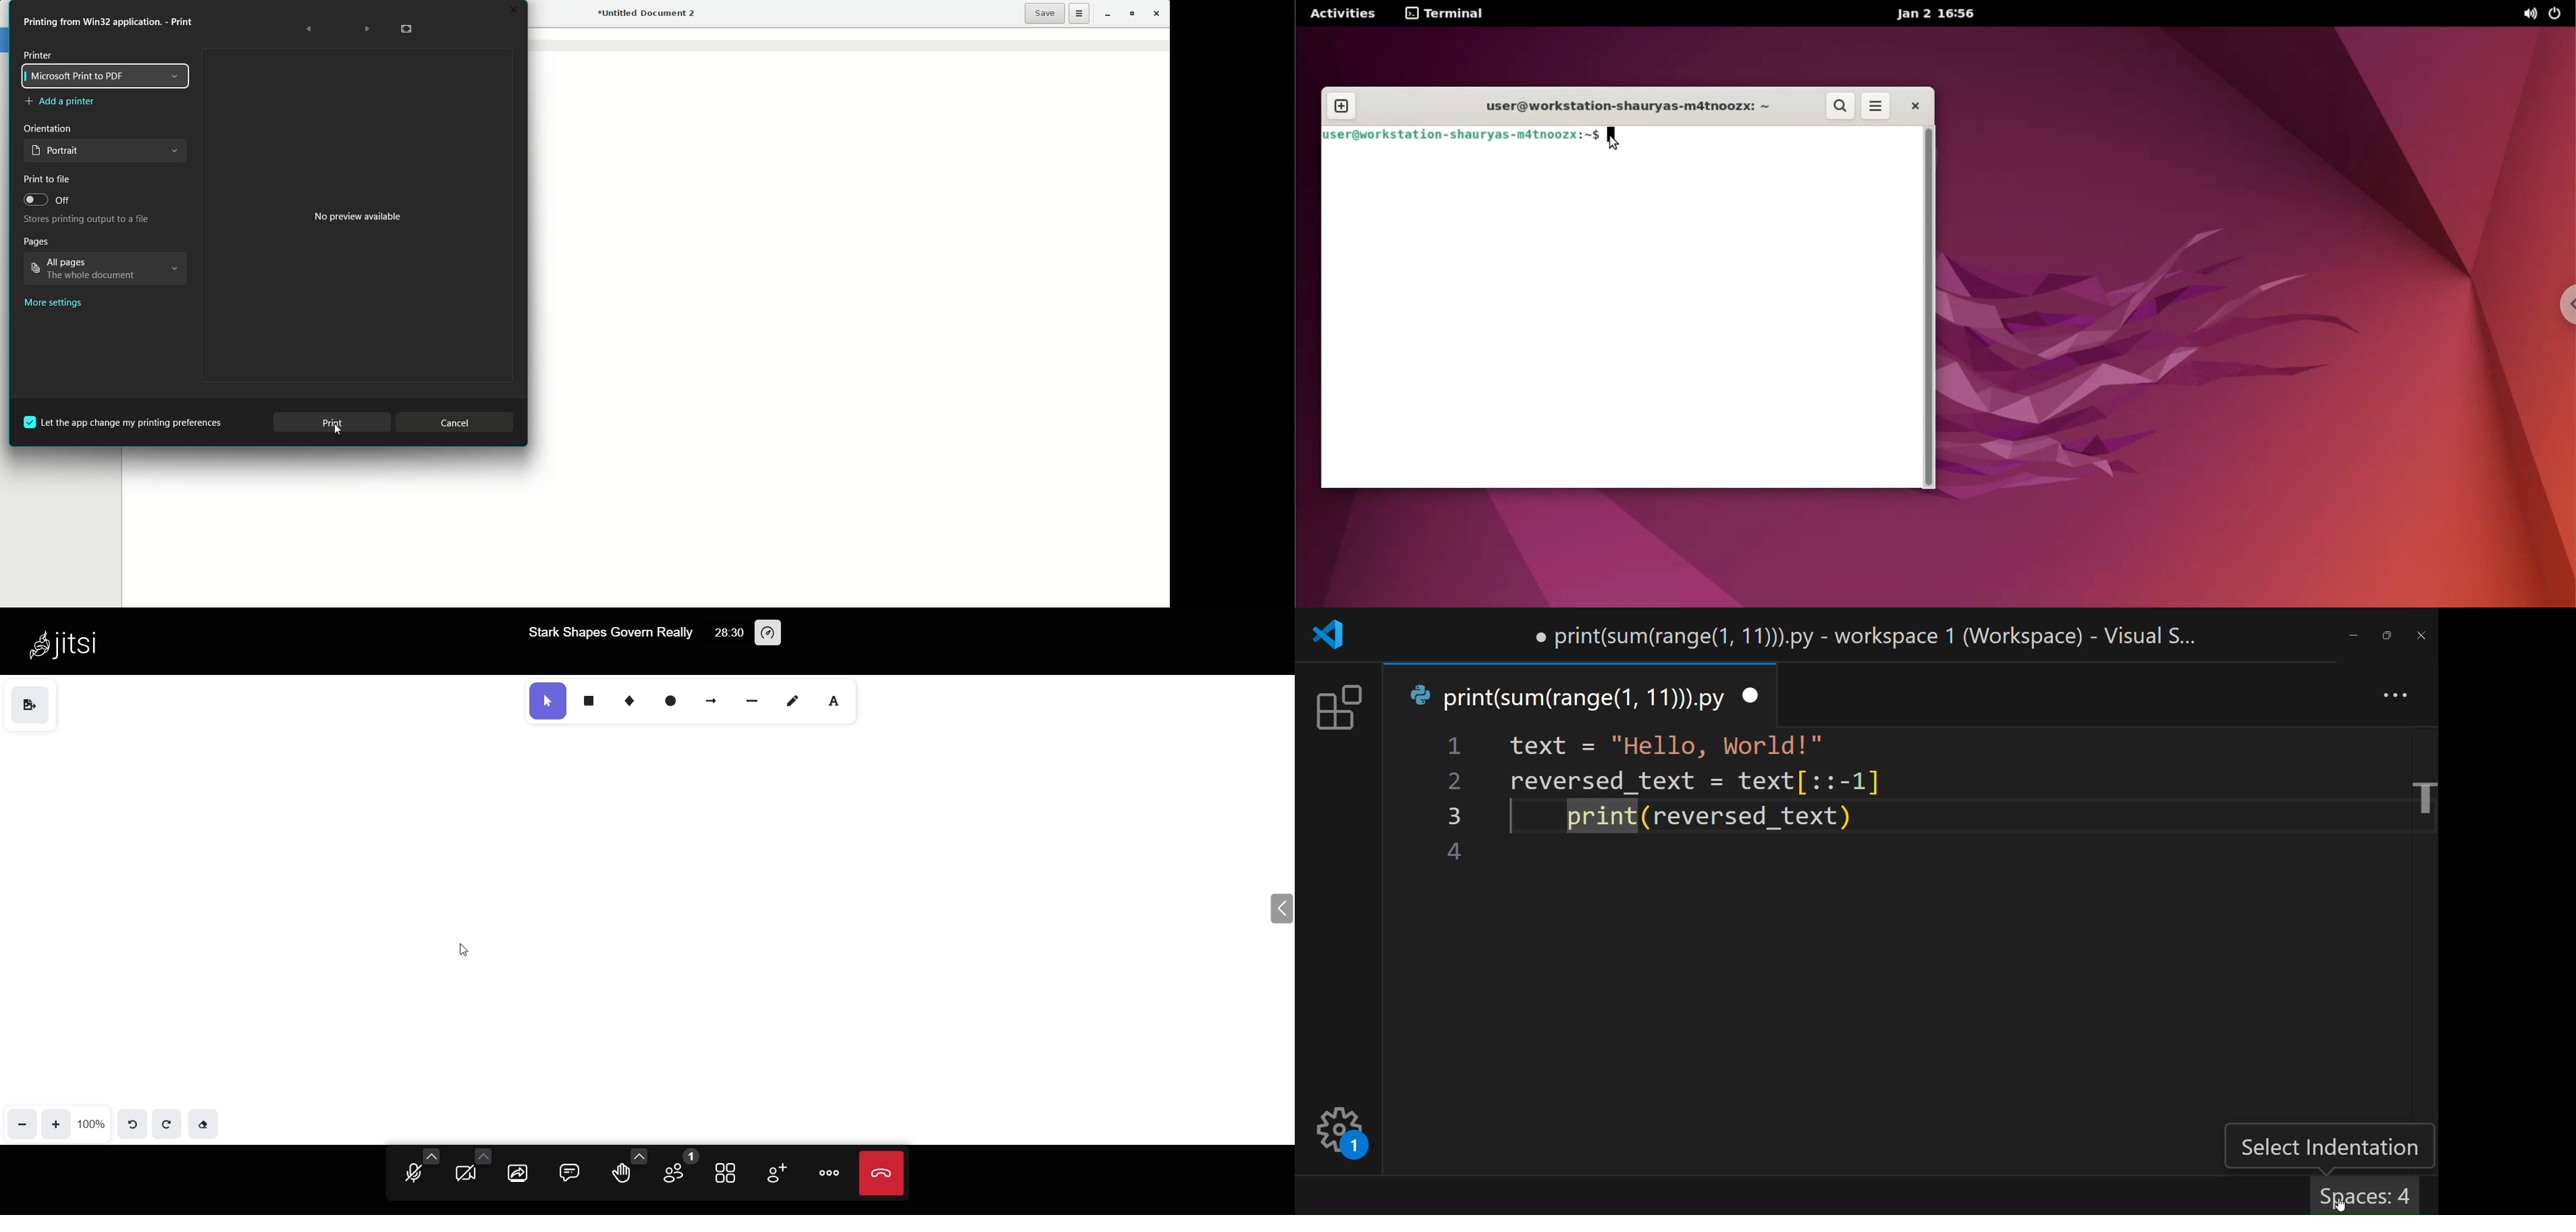 The width and height of the screenshot is (2576, 1232). I want to click on draw, so click(794, 698).